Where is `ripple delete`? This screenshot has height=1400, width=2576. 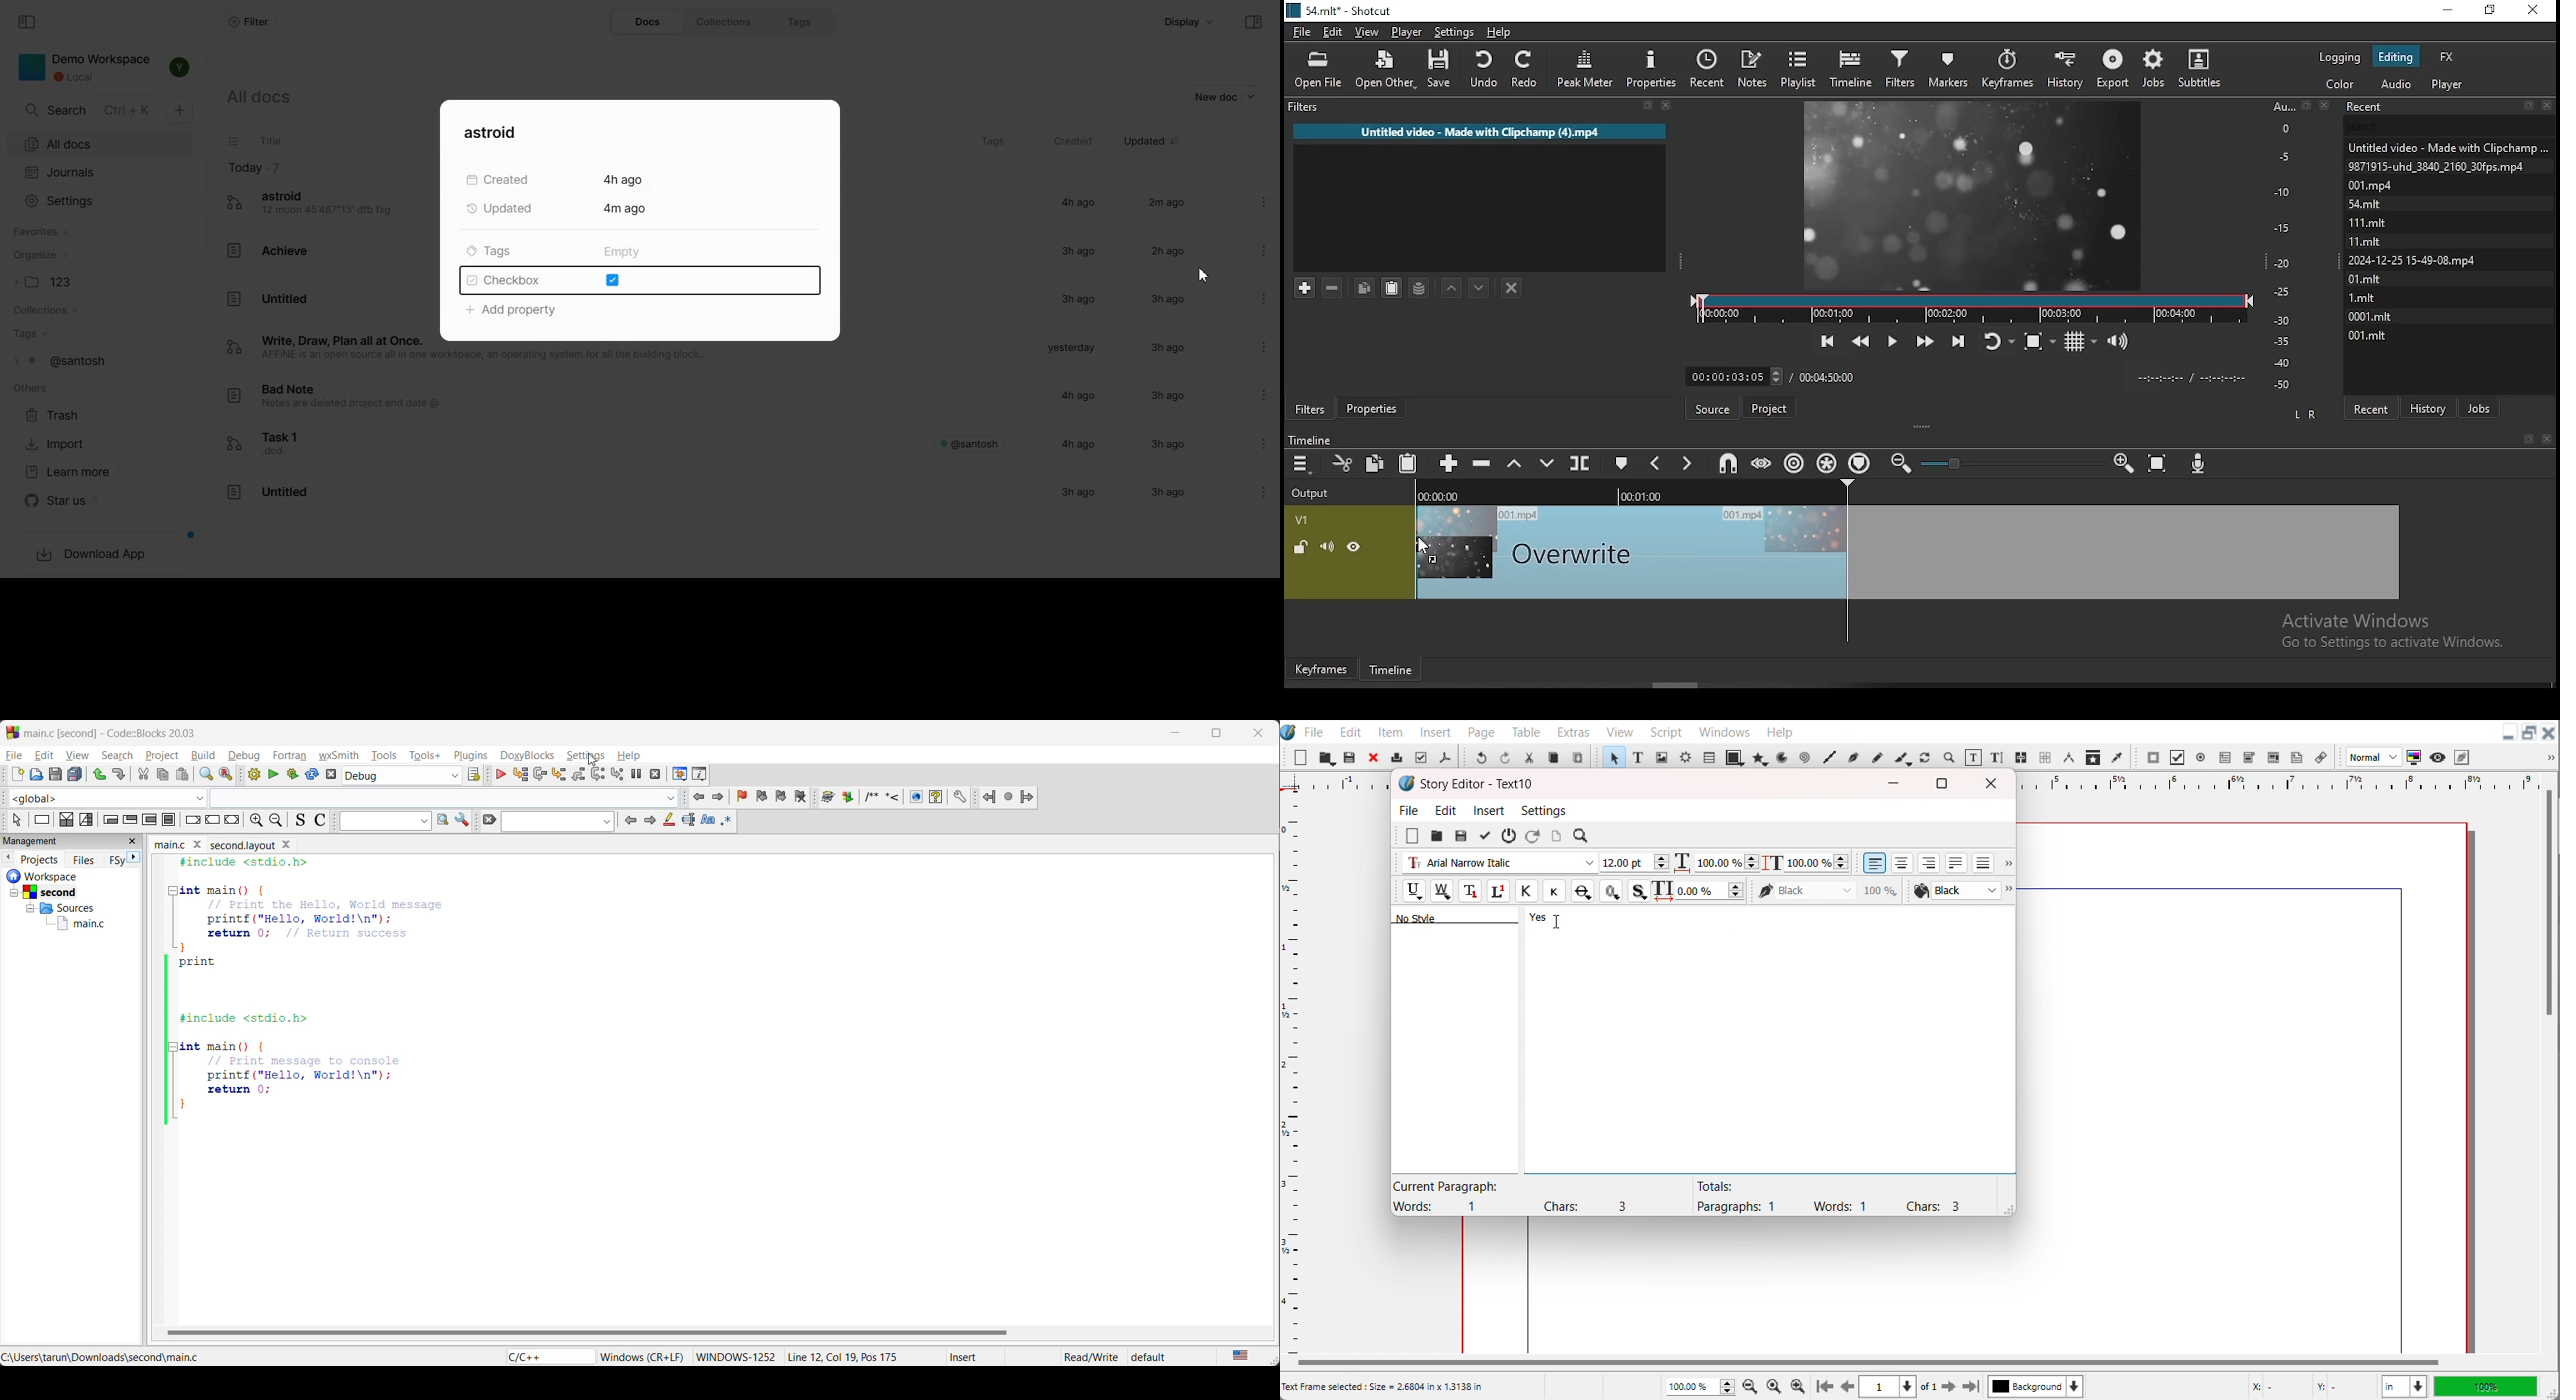 ripple delete is located at coordinates (1483, 463).